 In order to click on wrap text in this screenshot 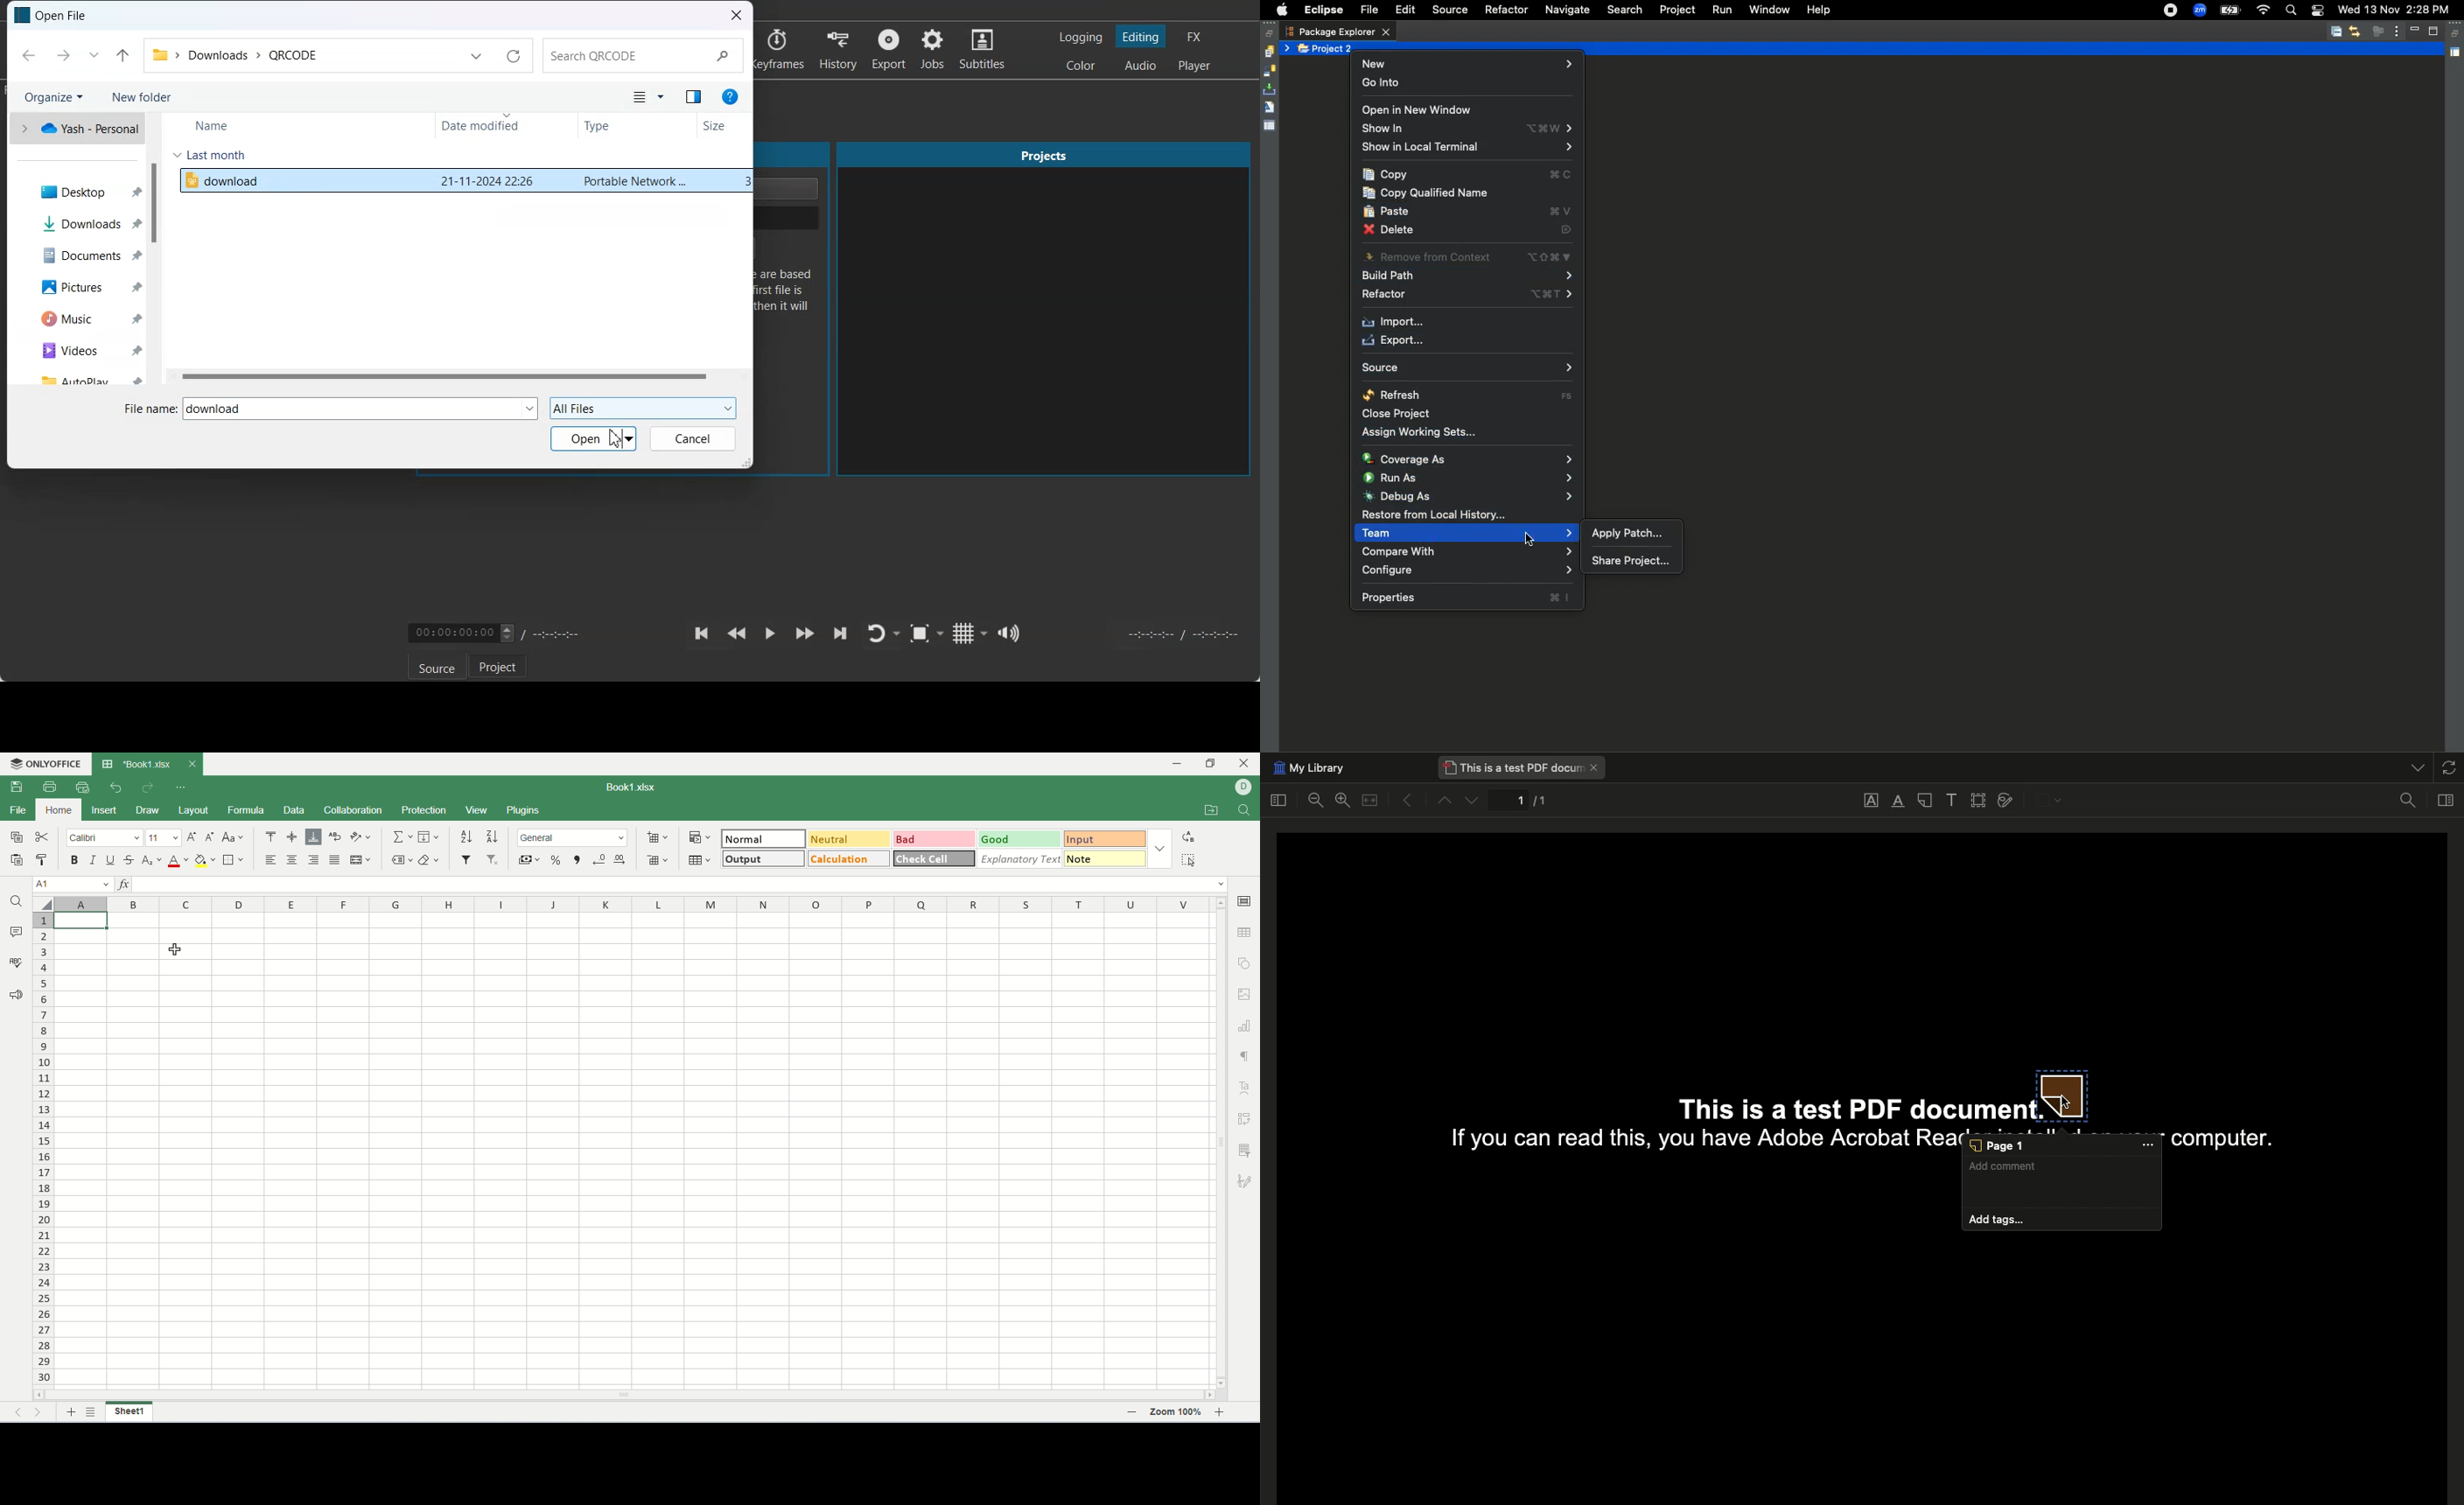, I will do `click(335, 836)`.